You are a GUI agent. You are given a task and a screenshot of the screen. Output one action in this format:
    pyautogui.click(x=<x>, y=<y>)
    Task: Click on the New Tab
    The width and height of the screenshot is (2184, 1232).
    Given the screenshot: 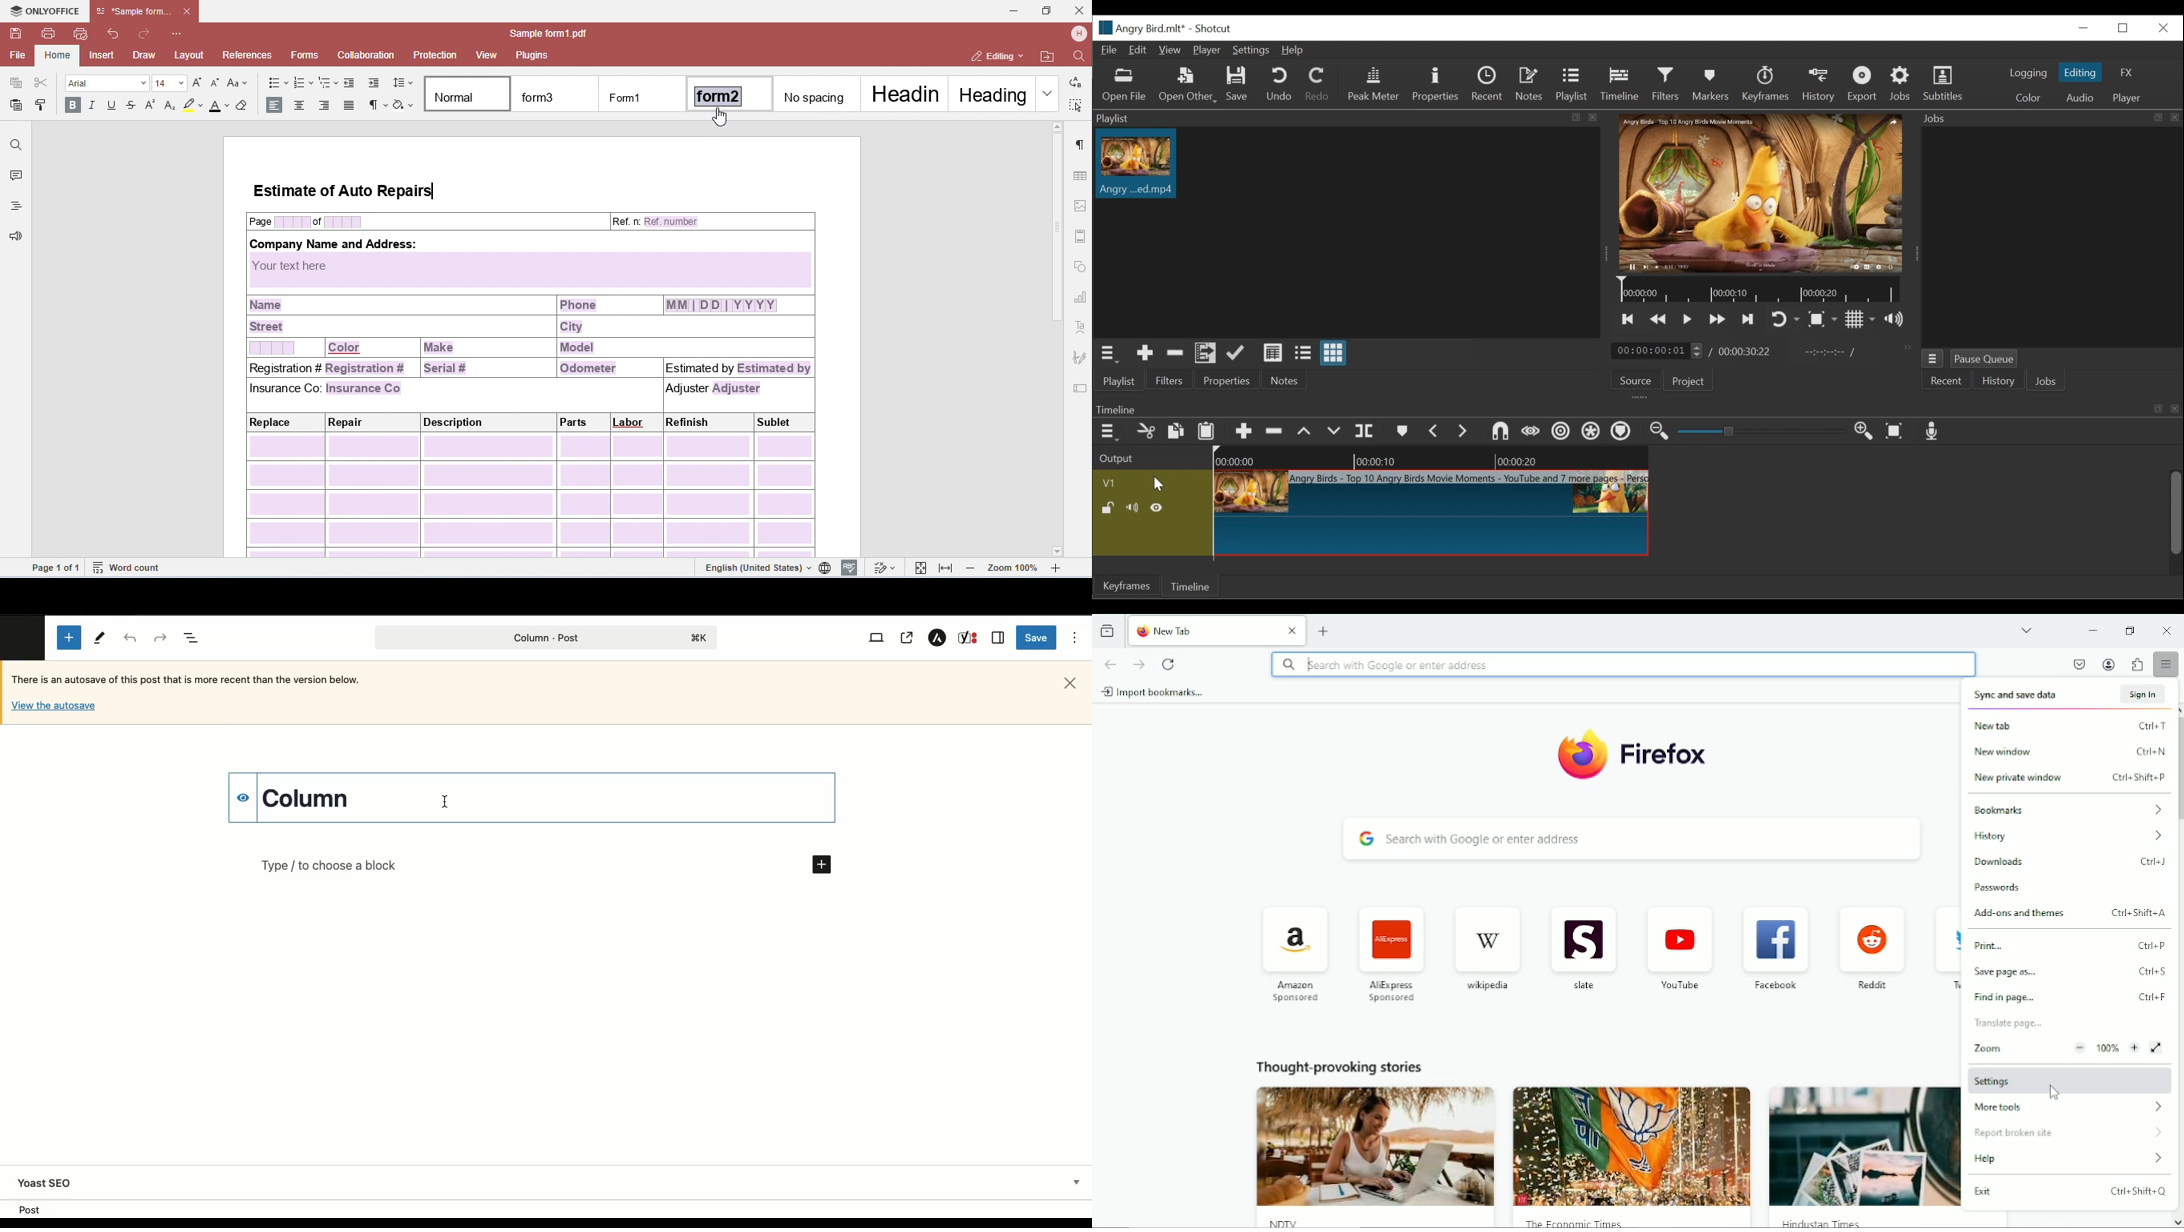 What is the action you would take?
    pyautogui.click(x=1205, y=629)
    